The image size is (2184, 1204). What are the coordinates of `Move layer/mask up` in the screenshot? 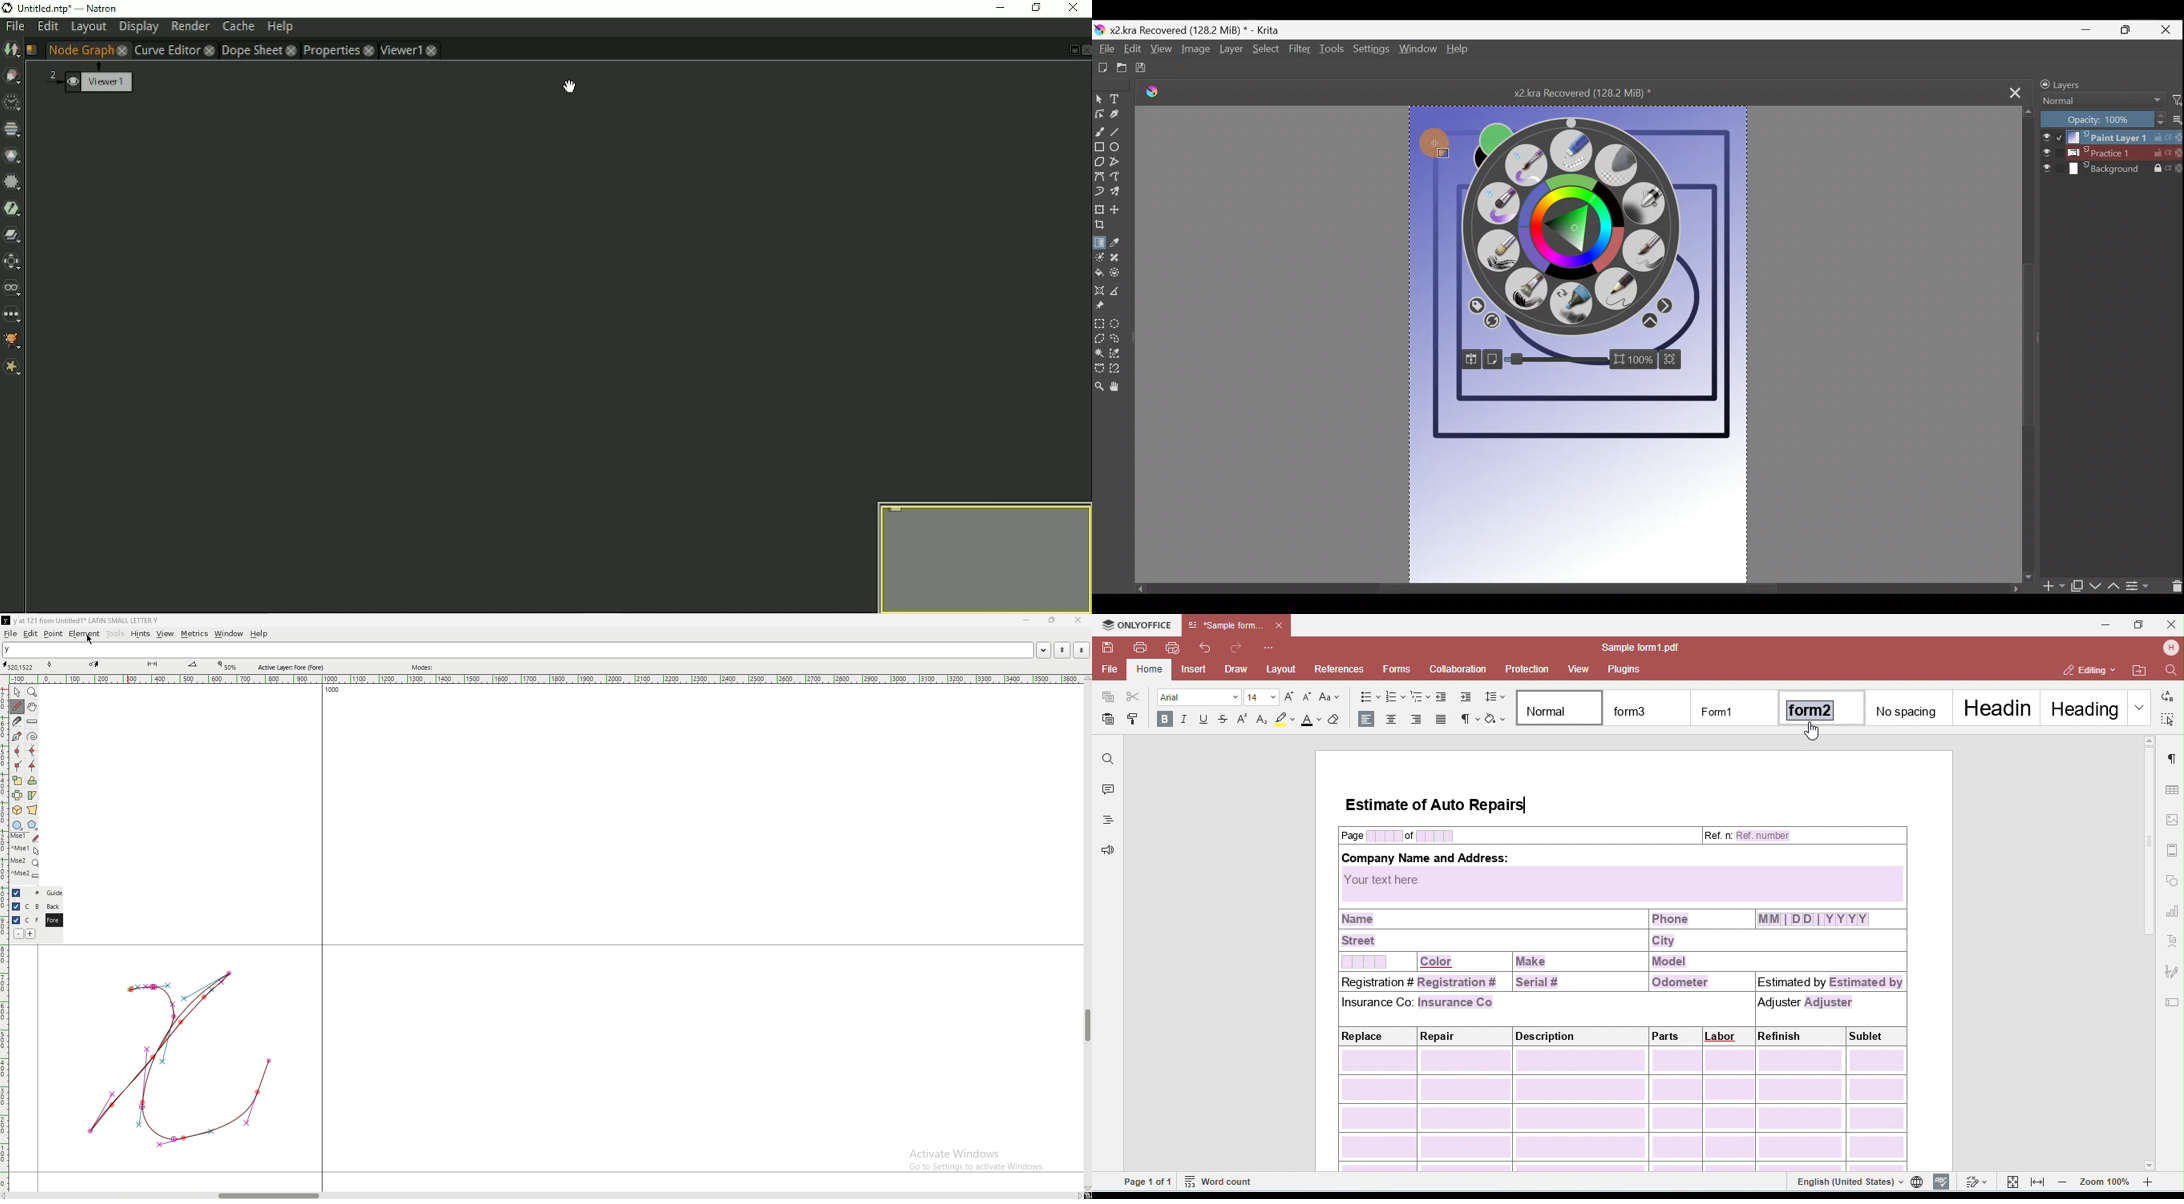 It's located at (2112, 586).